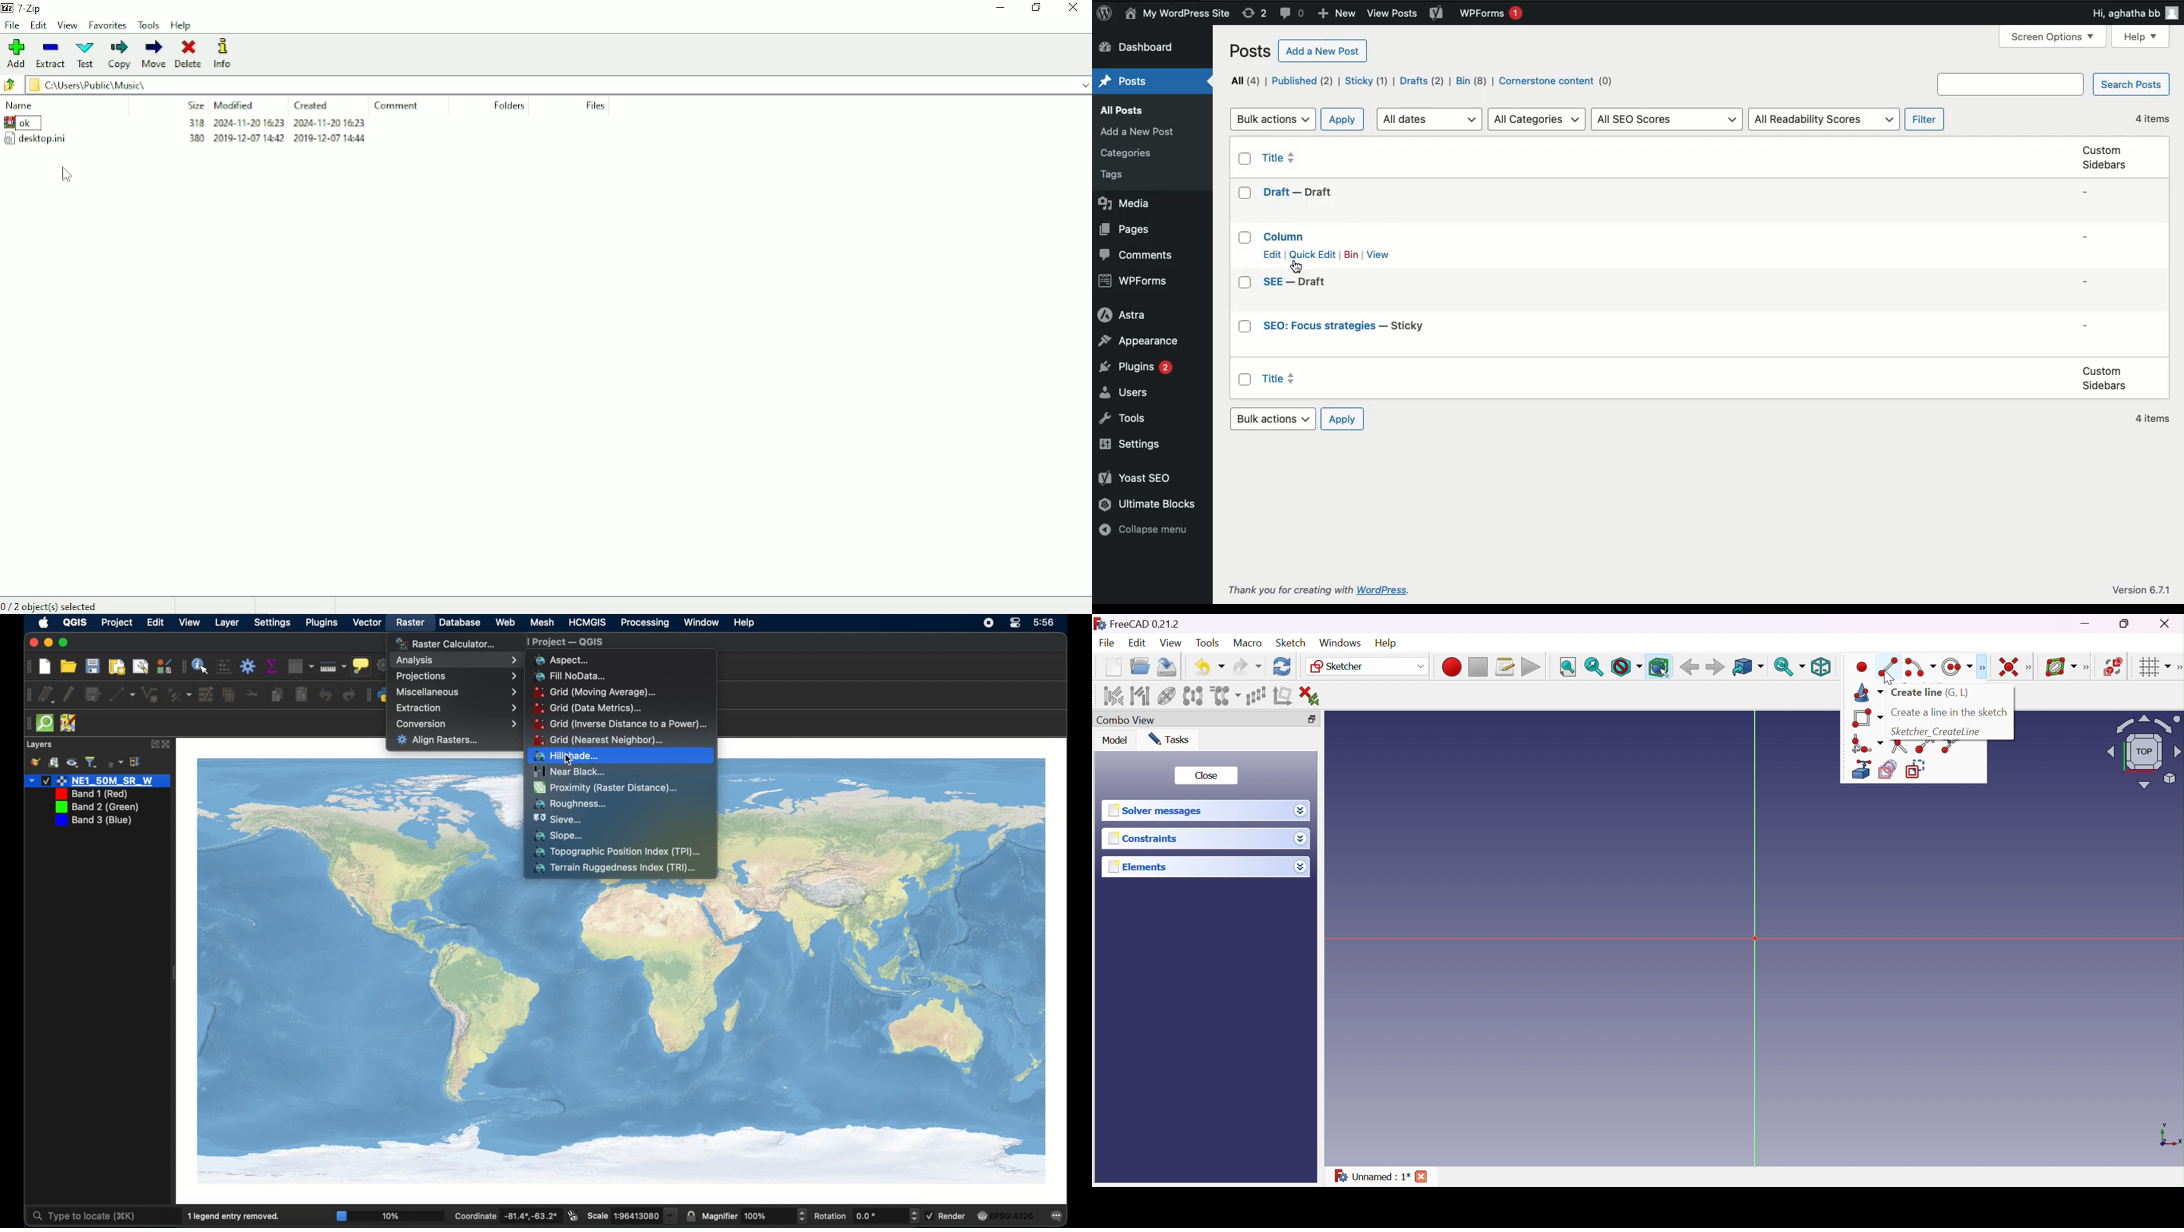 The height and width of the screenshot is (1232, 2184). I want to click on Tools, so click(149, 26).